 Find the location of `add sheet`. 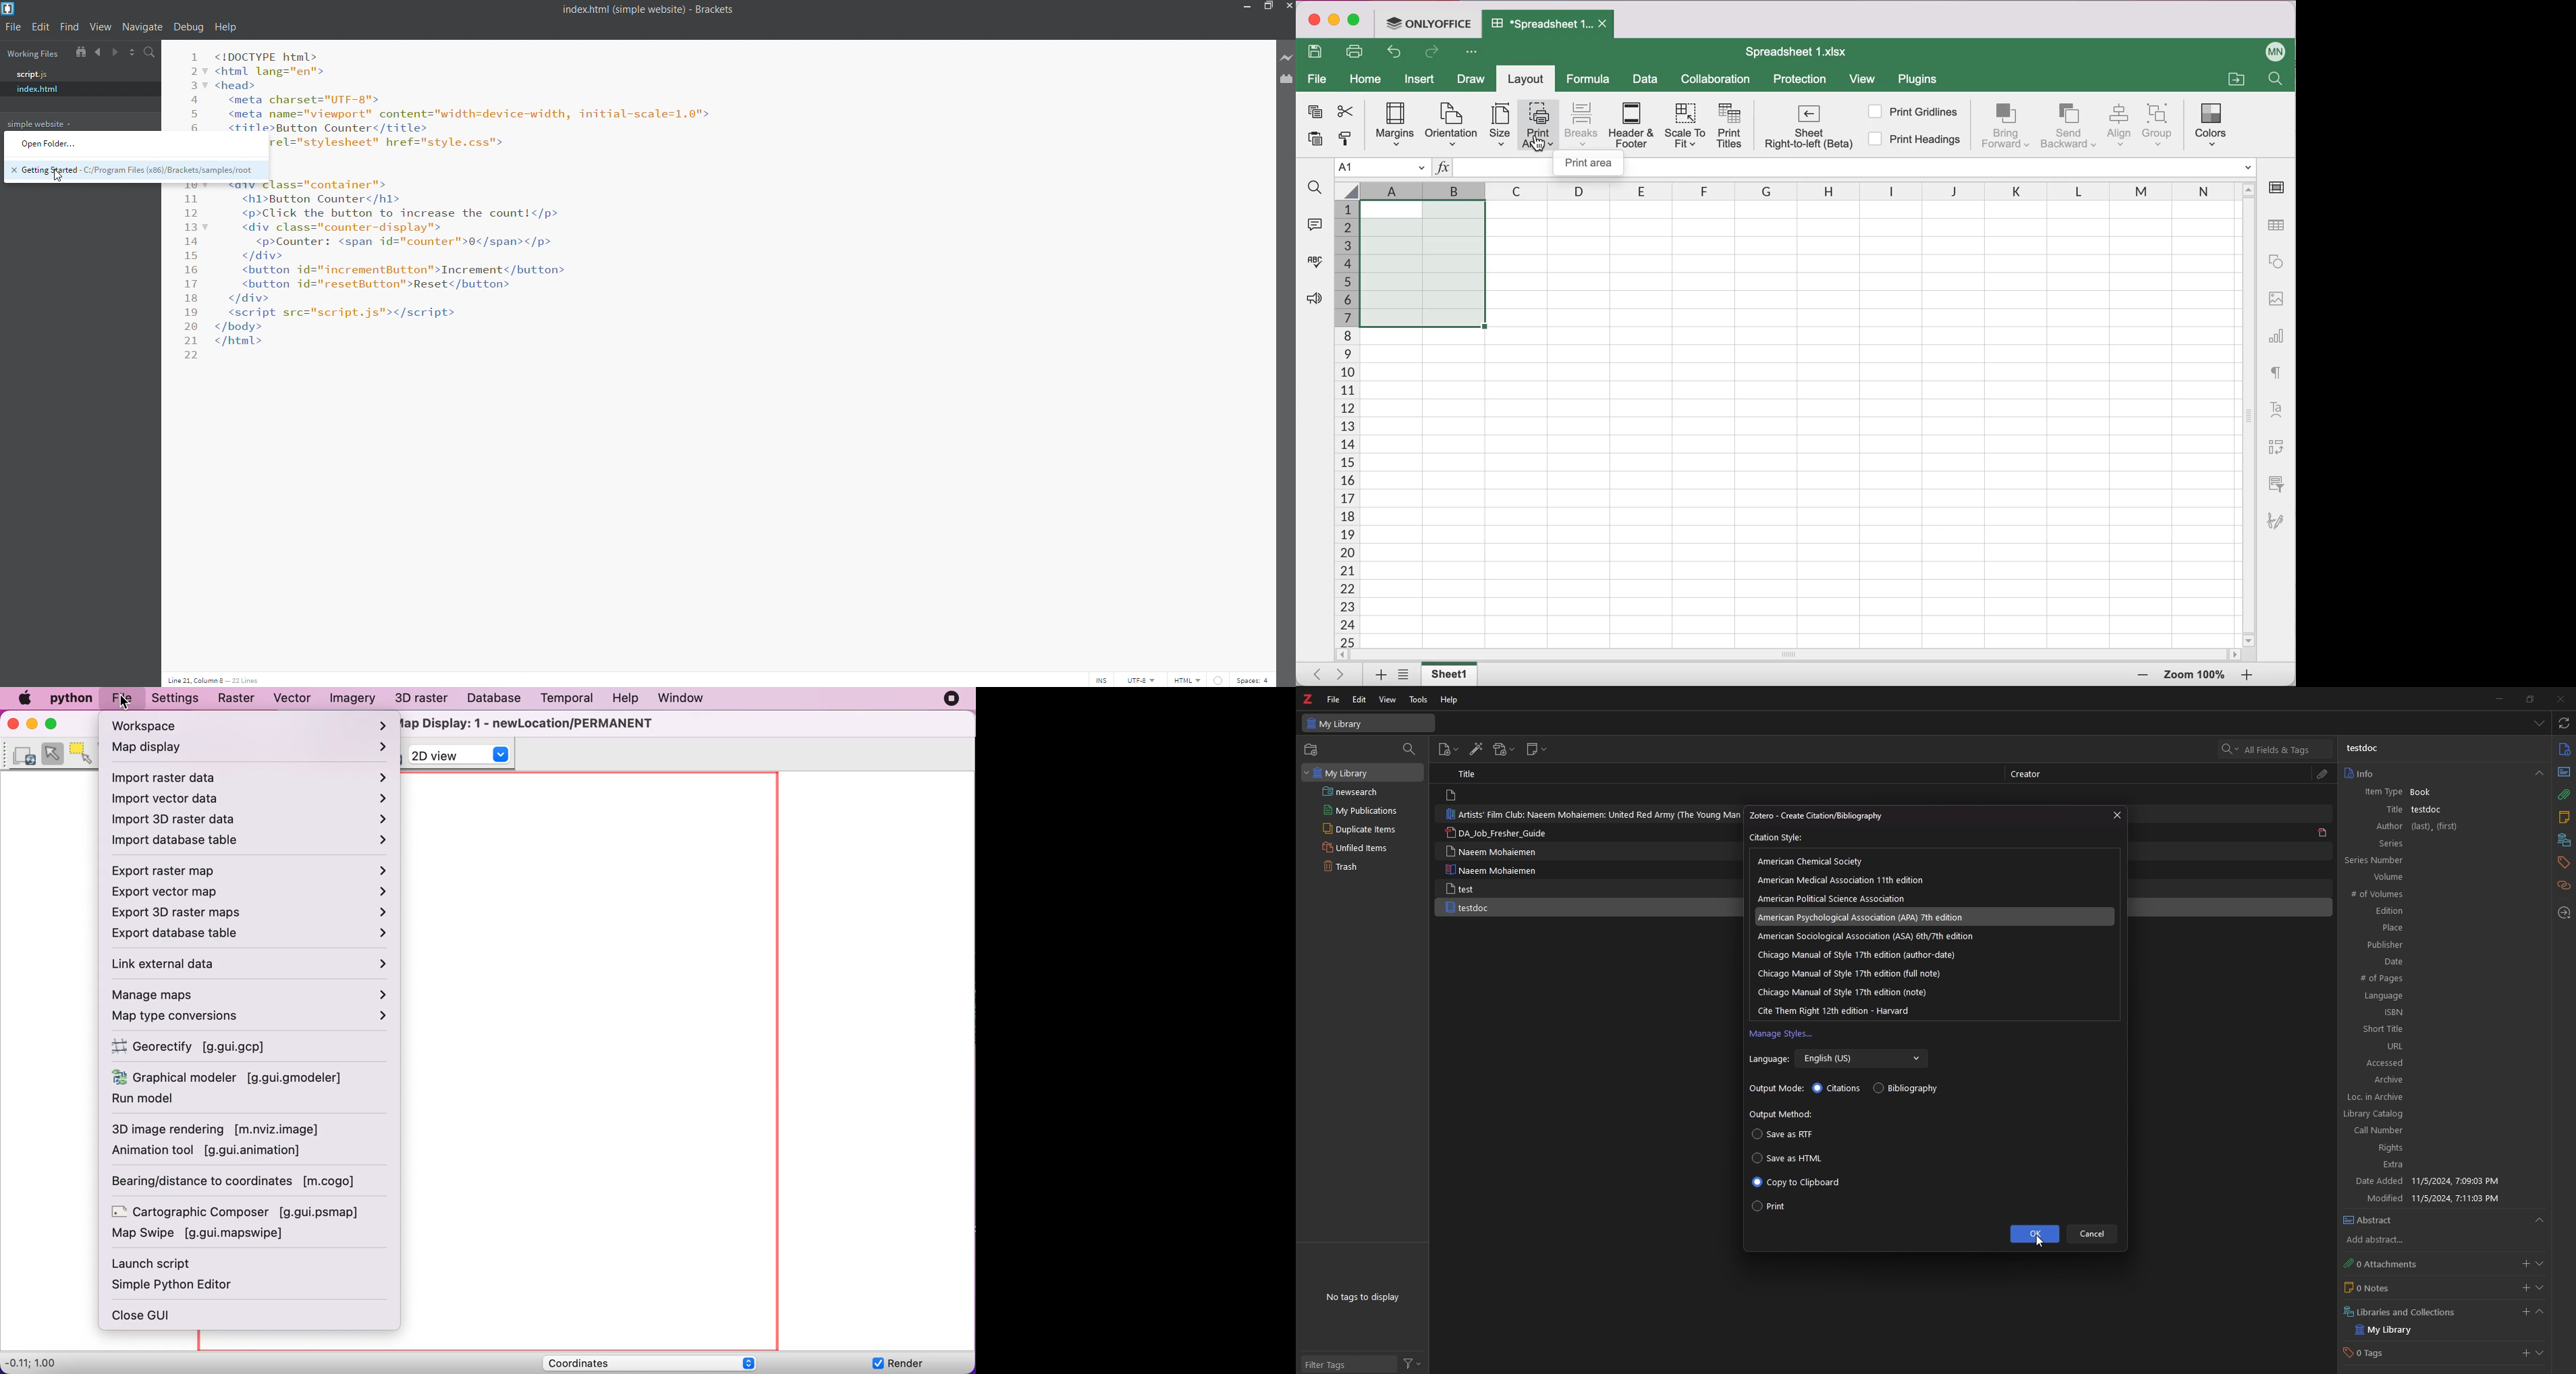

add sheet is located at coordinates (1376, 675).